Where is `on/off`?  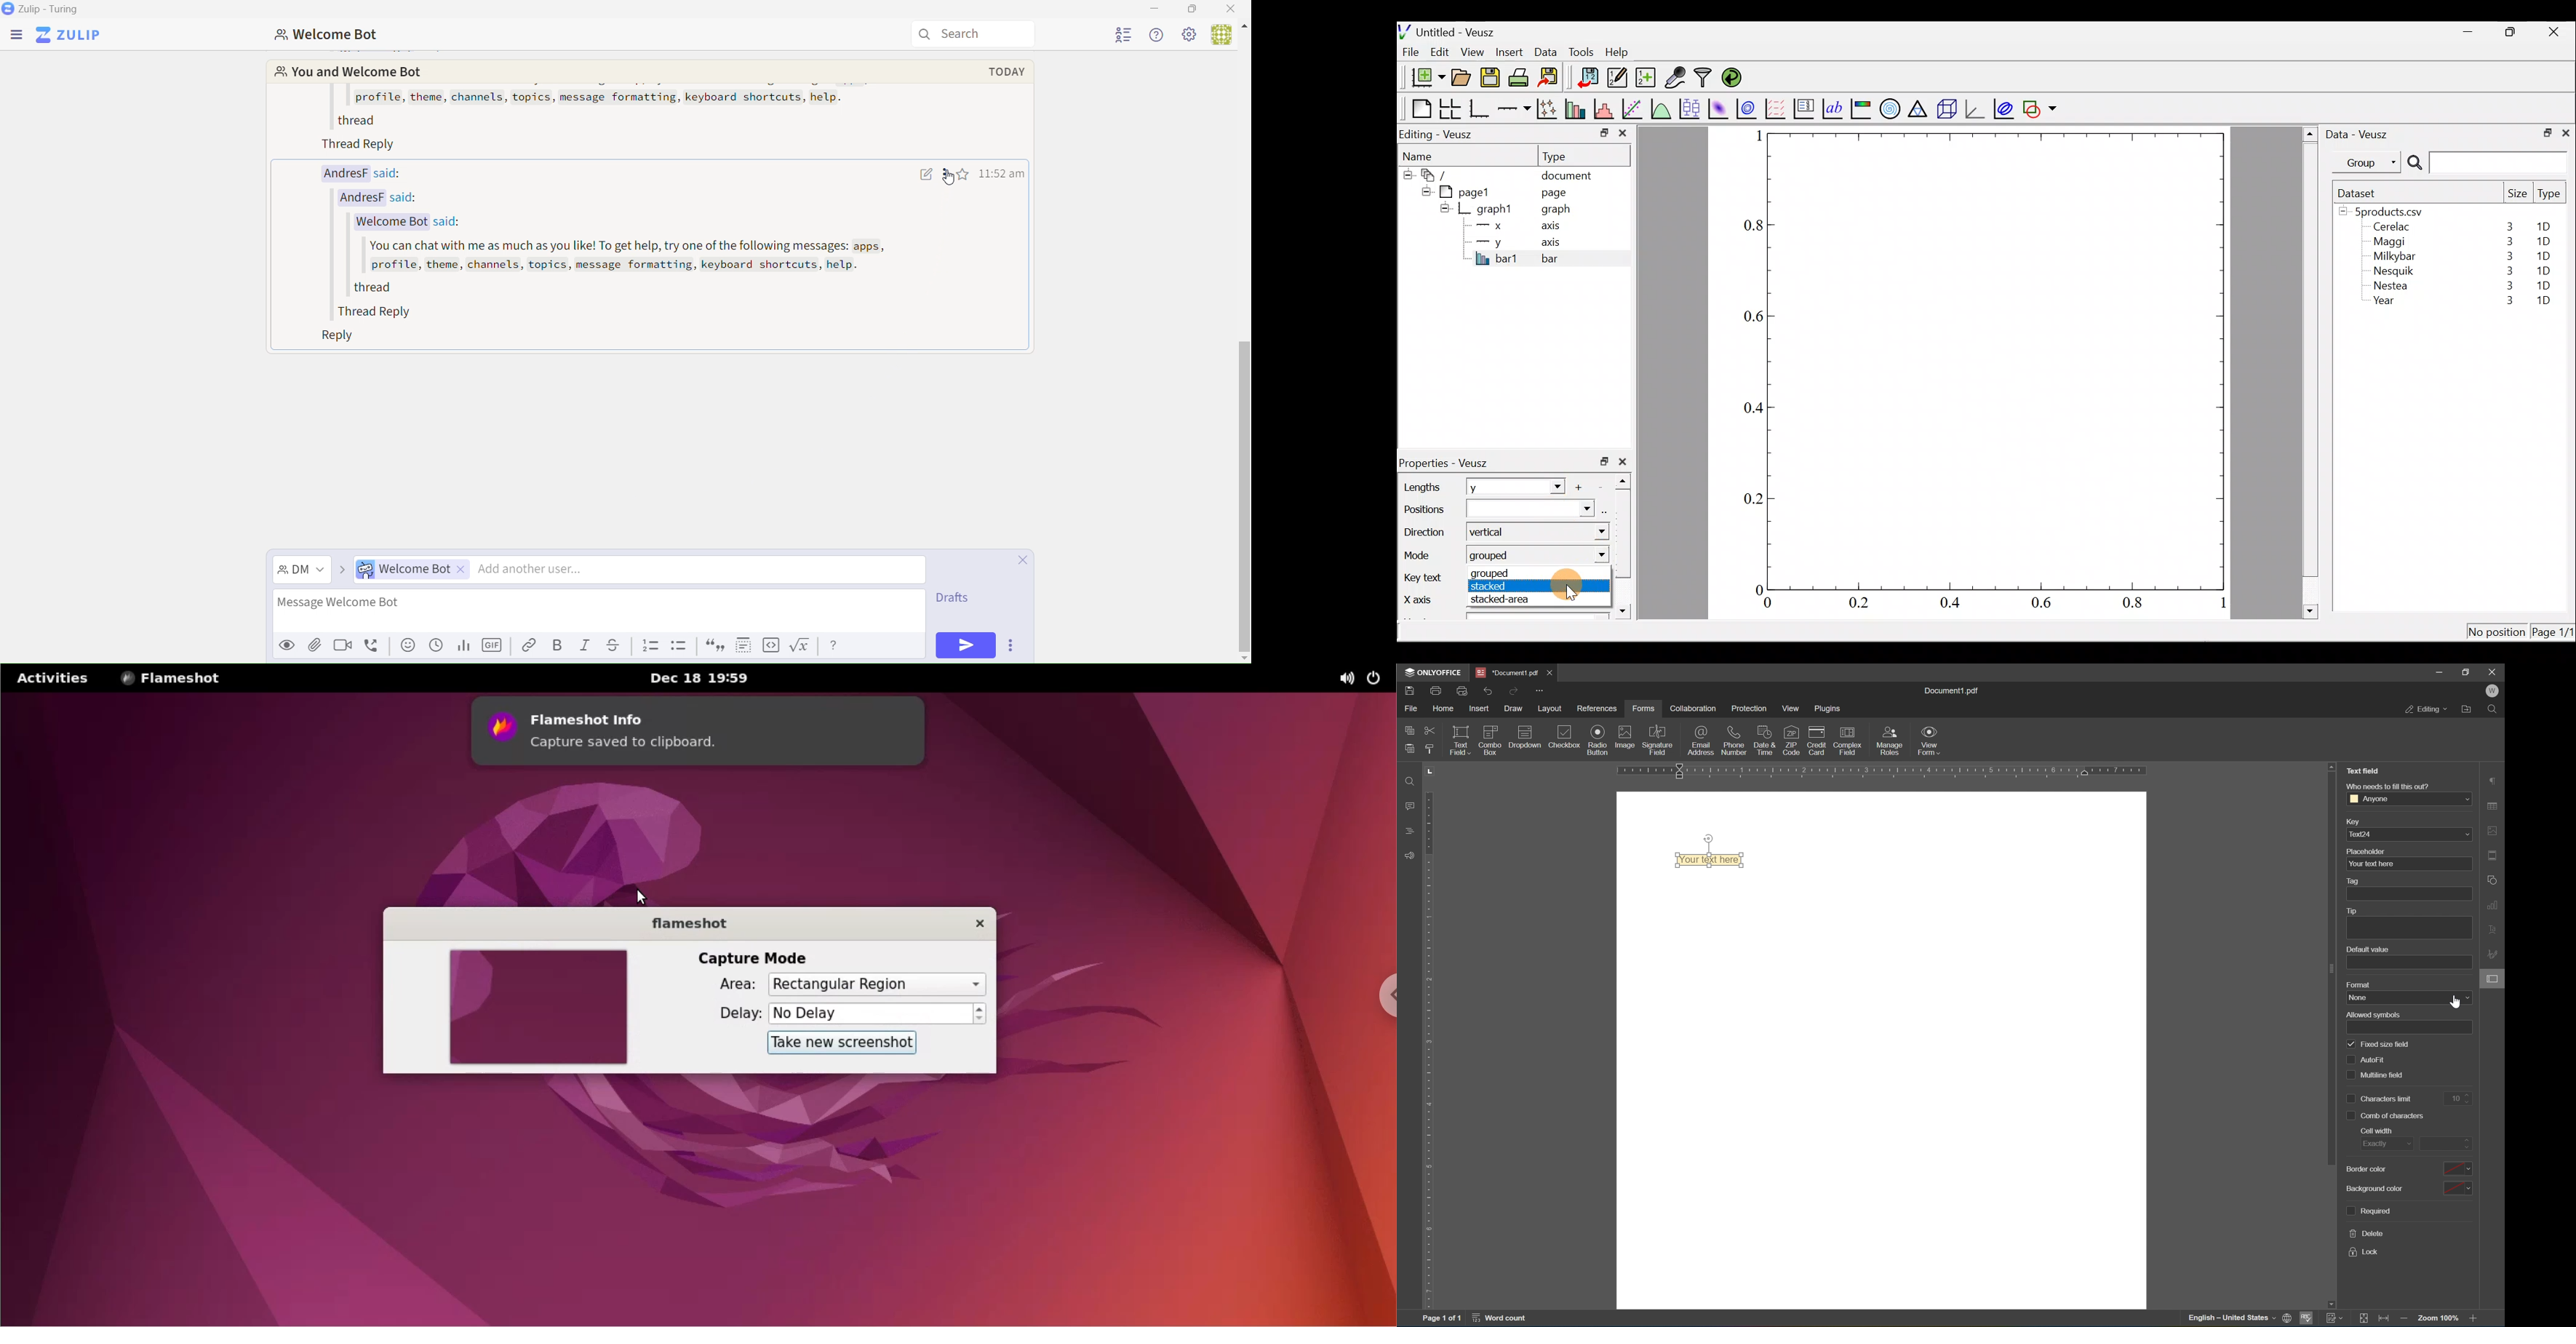
on/off is located at coordinates (1380, 677).